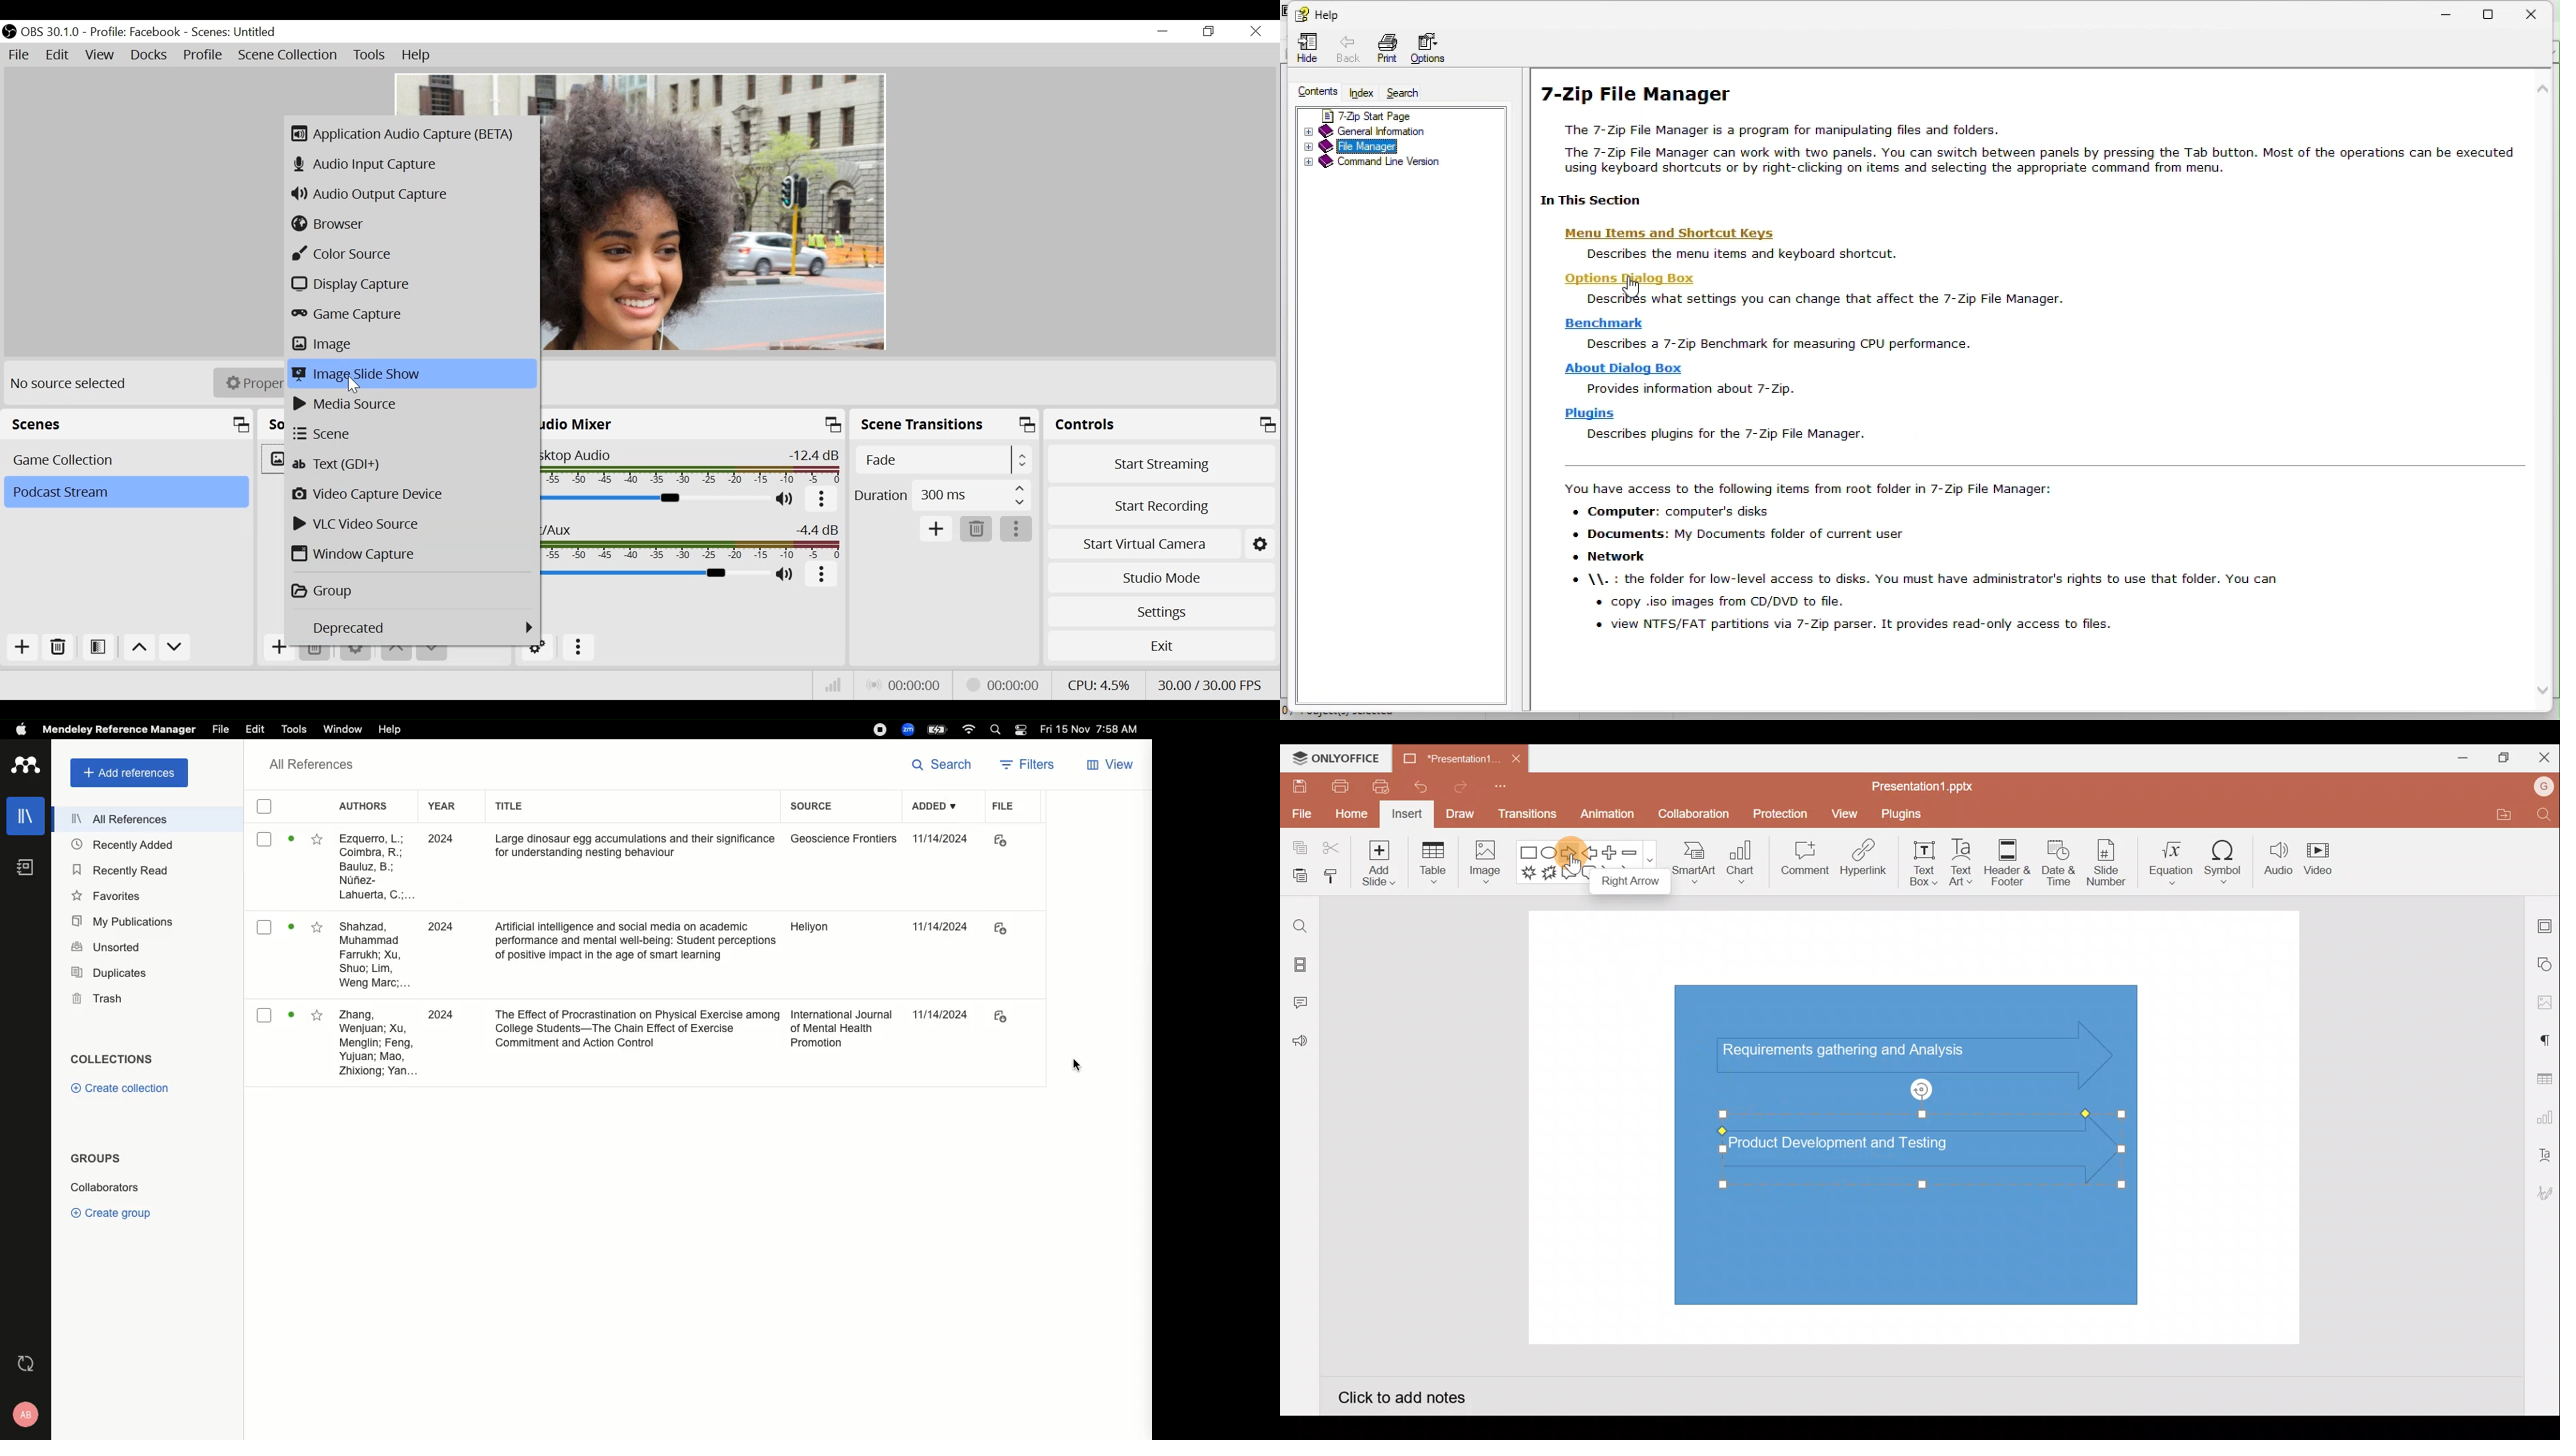 The height and width of the screenshot is (1456, 2576). Describe the element at coordinates (1387, 48) in the screenshot. I see `Print` at that location.